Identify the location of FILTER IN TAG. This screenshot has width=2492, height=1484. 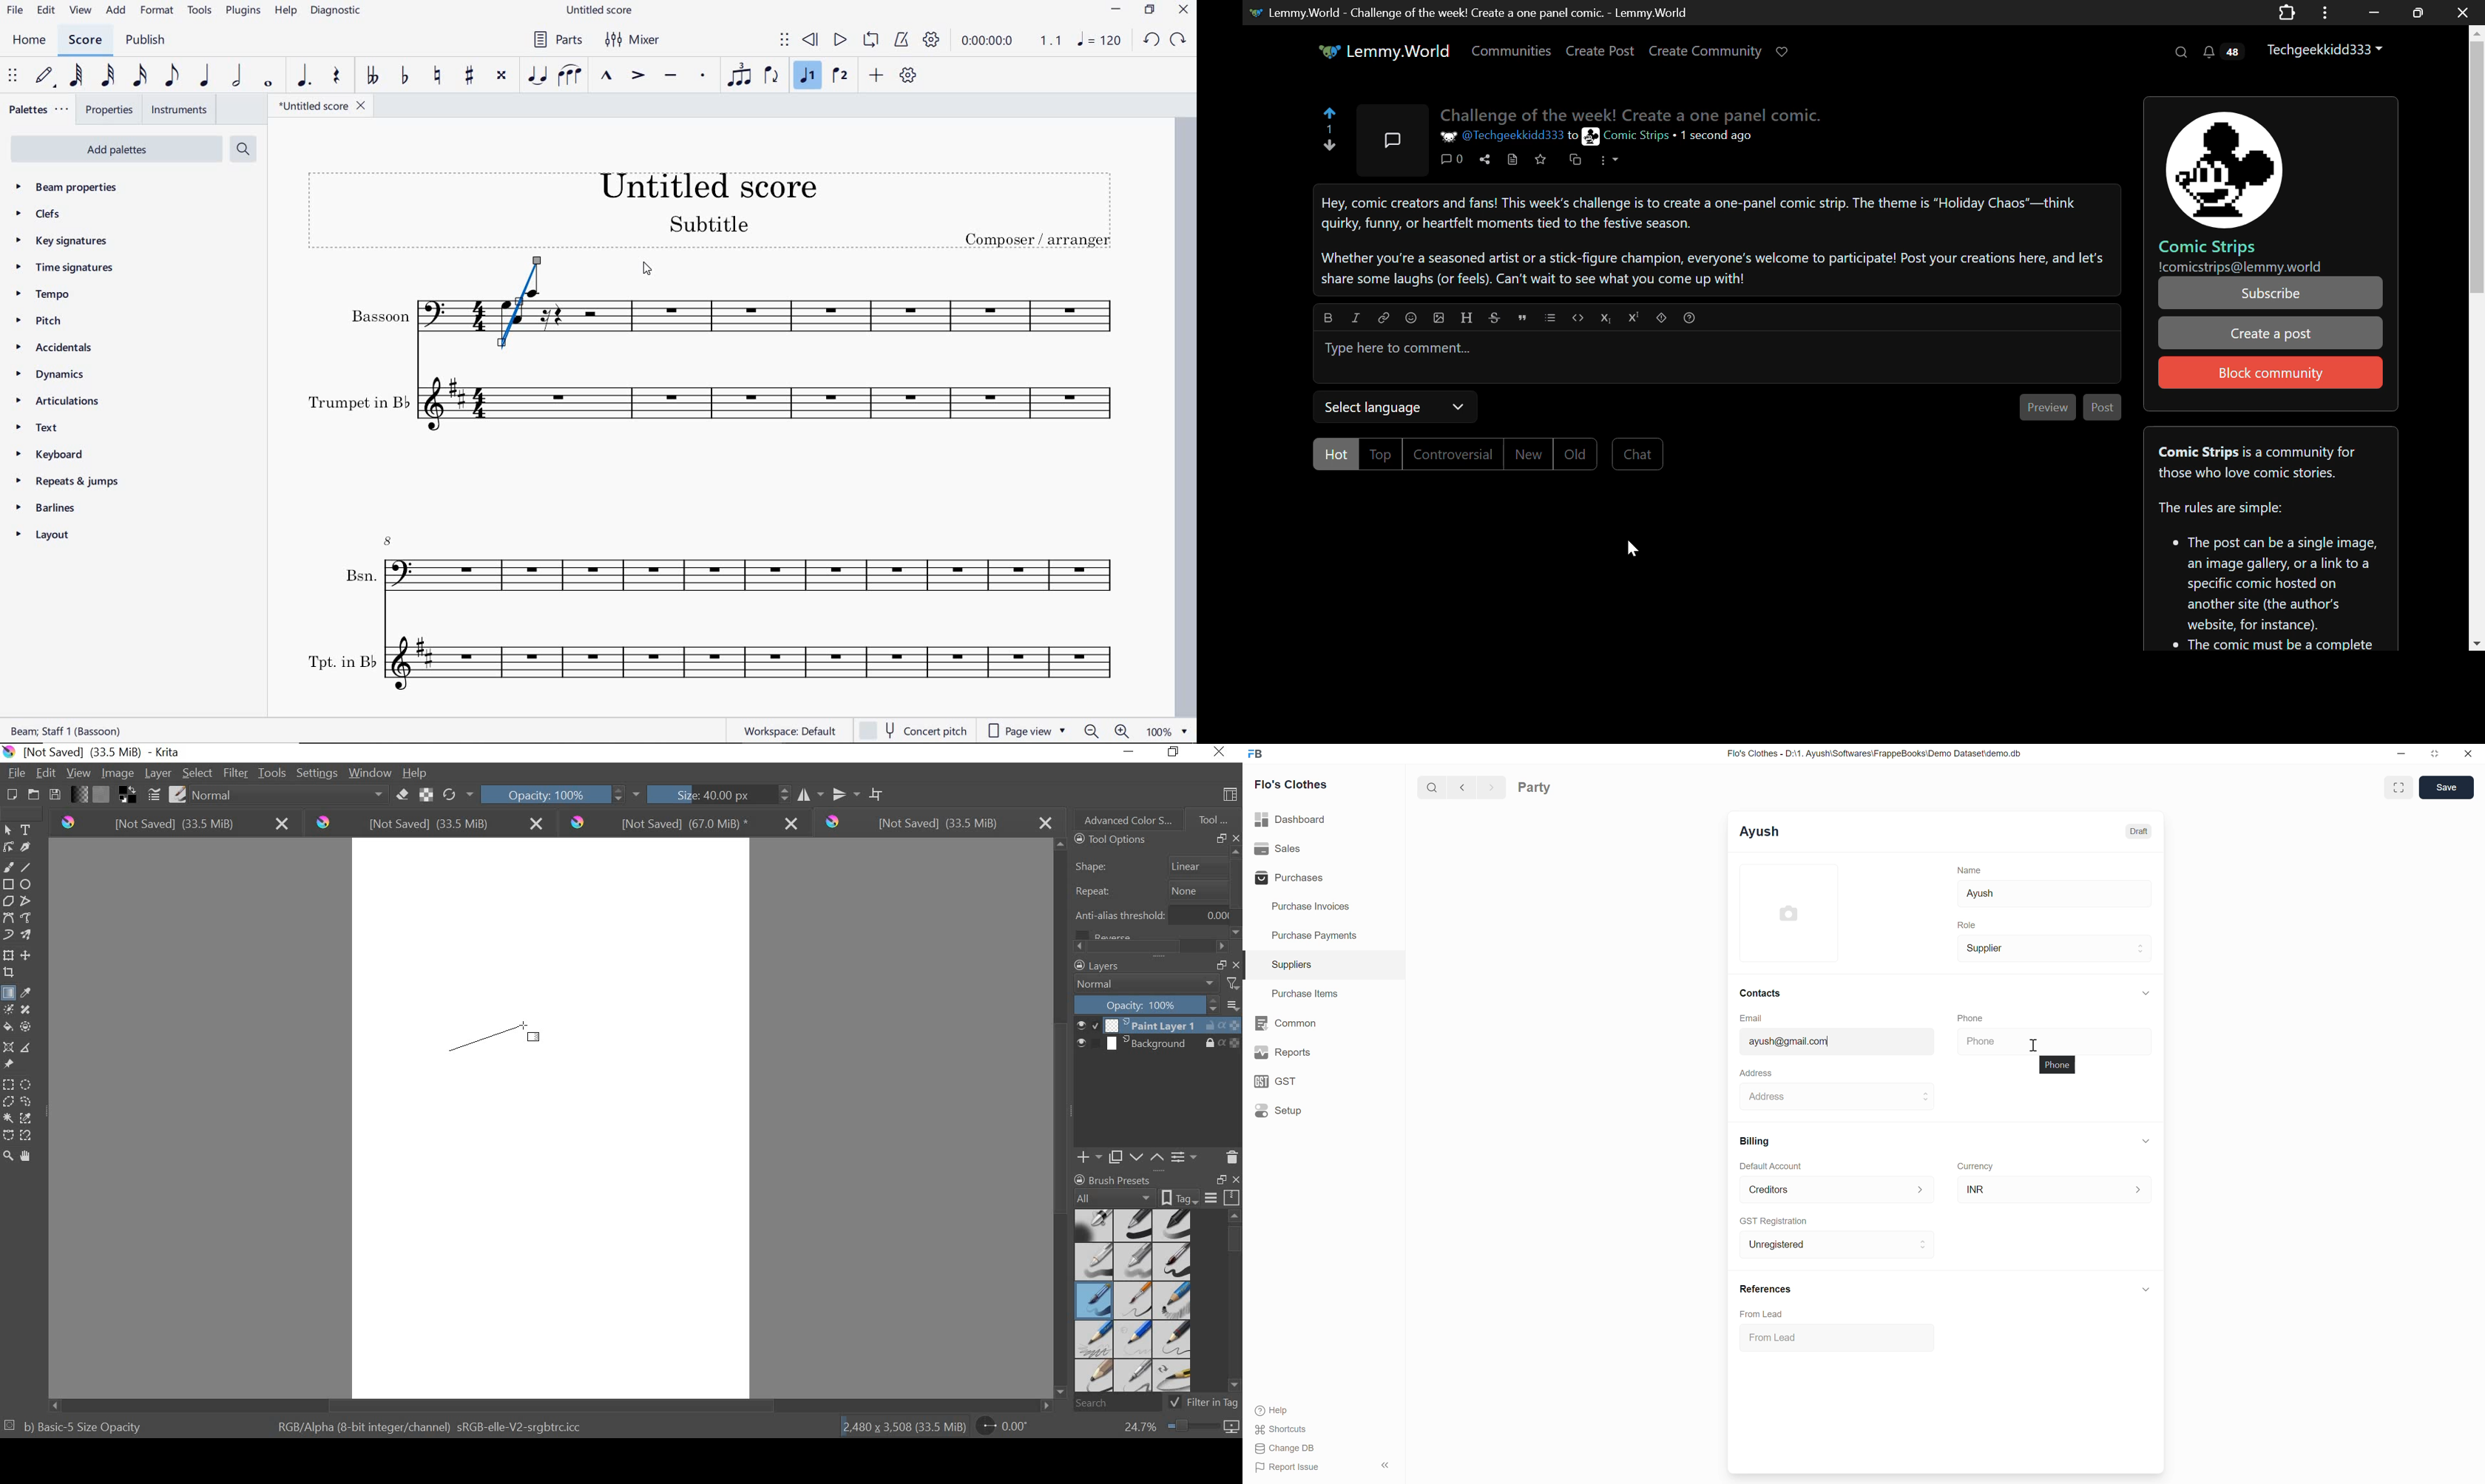
(1215, 1404).